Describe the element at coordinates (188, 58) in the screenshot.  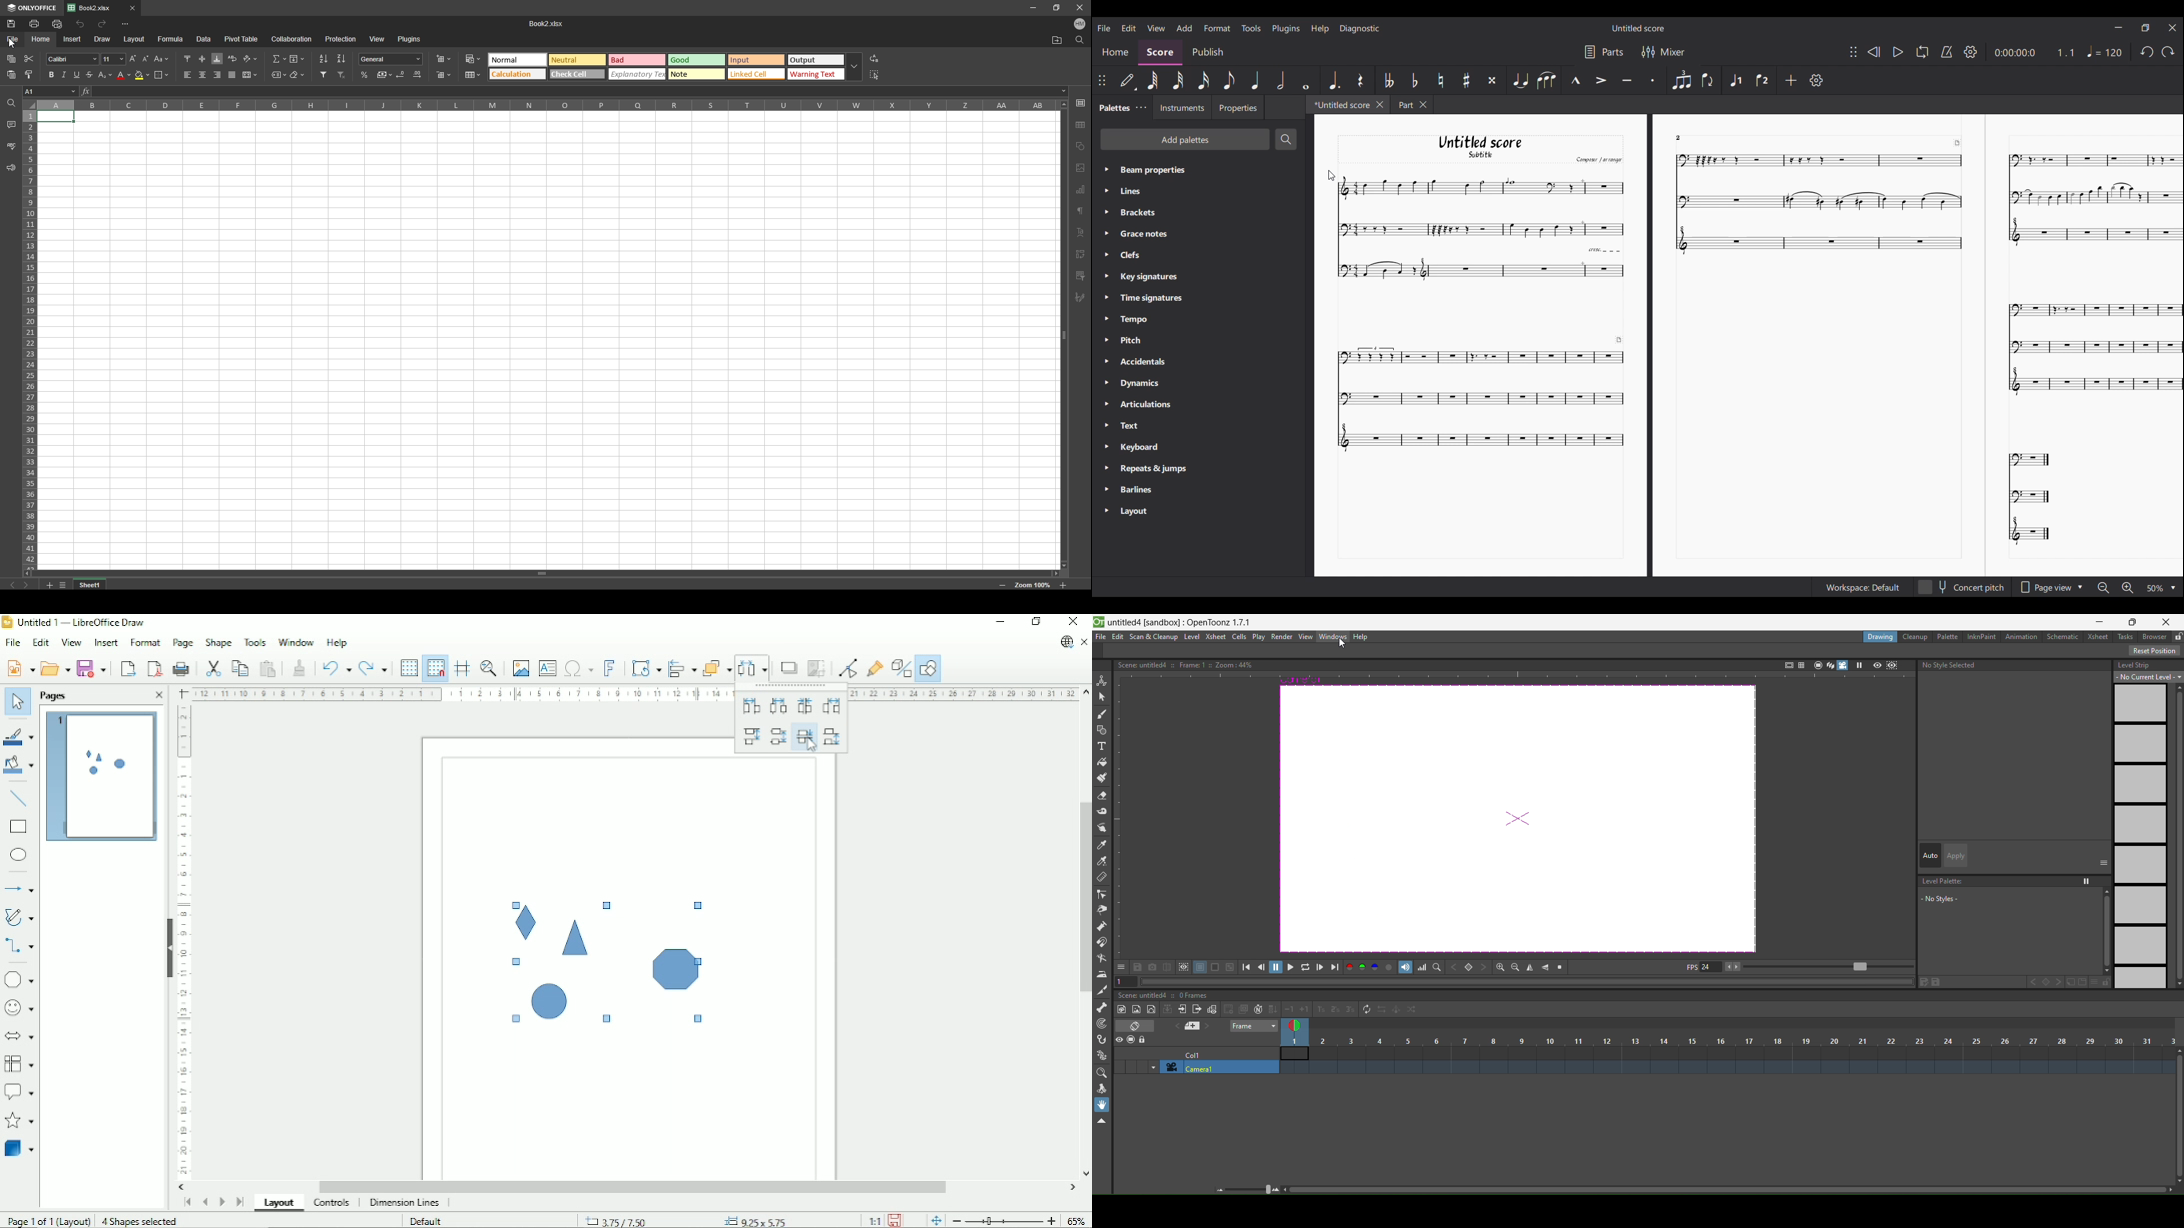
I see `align top` at that location.